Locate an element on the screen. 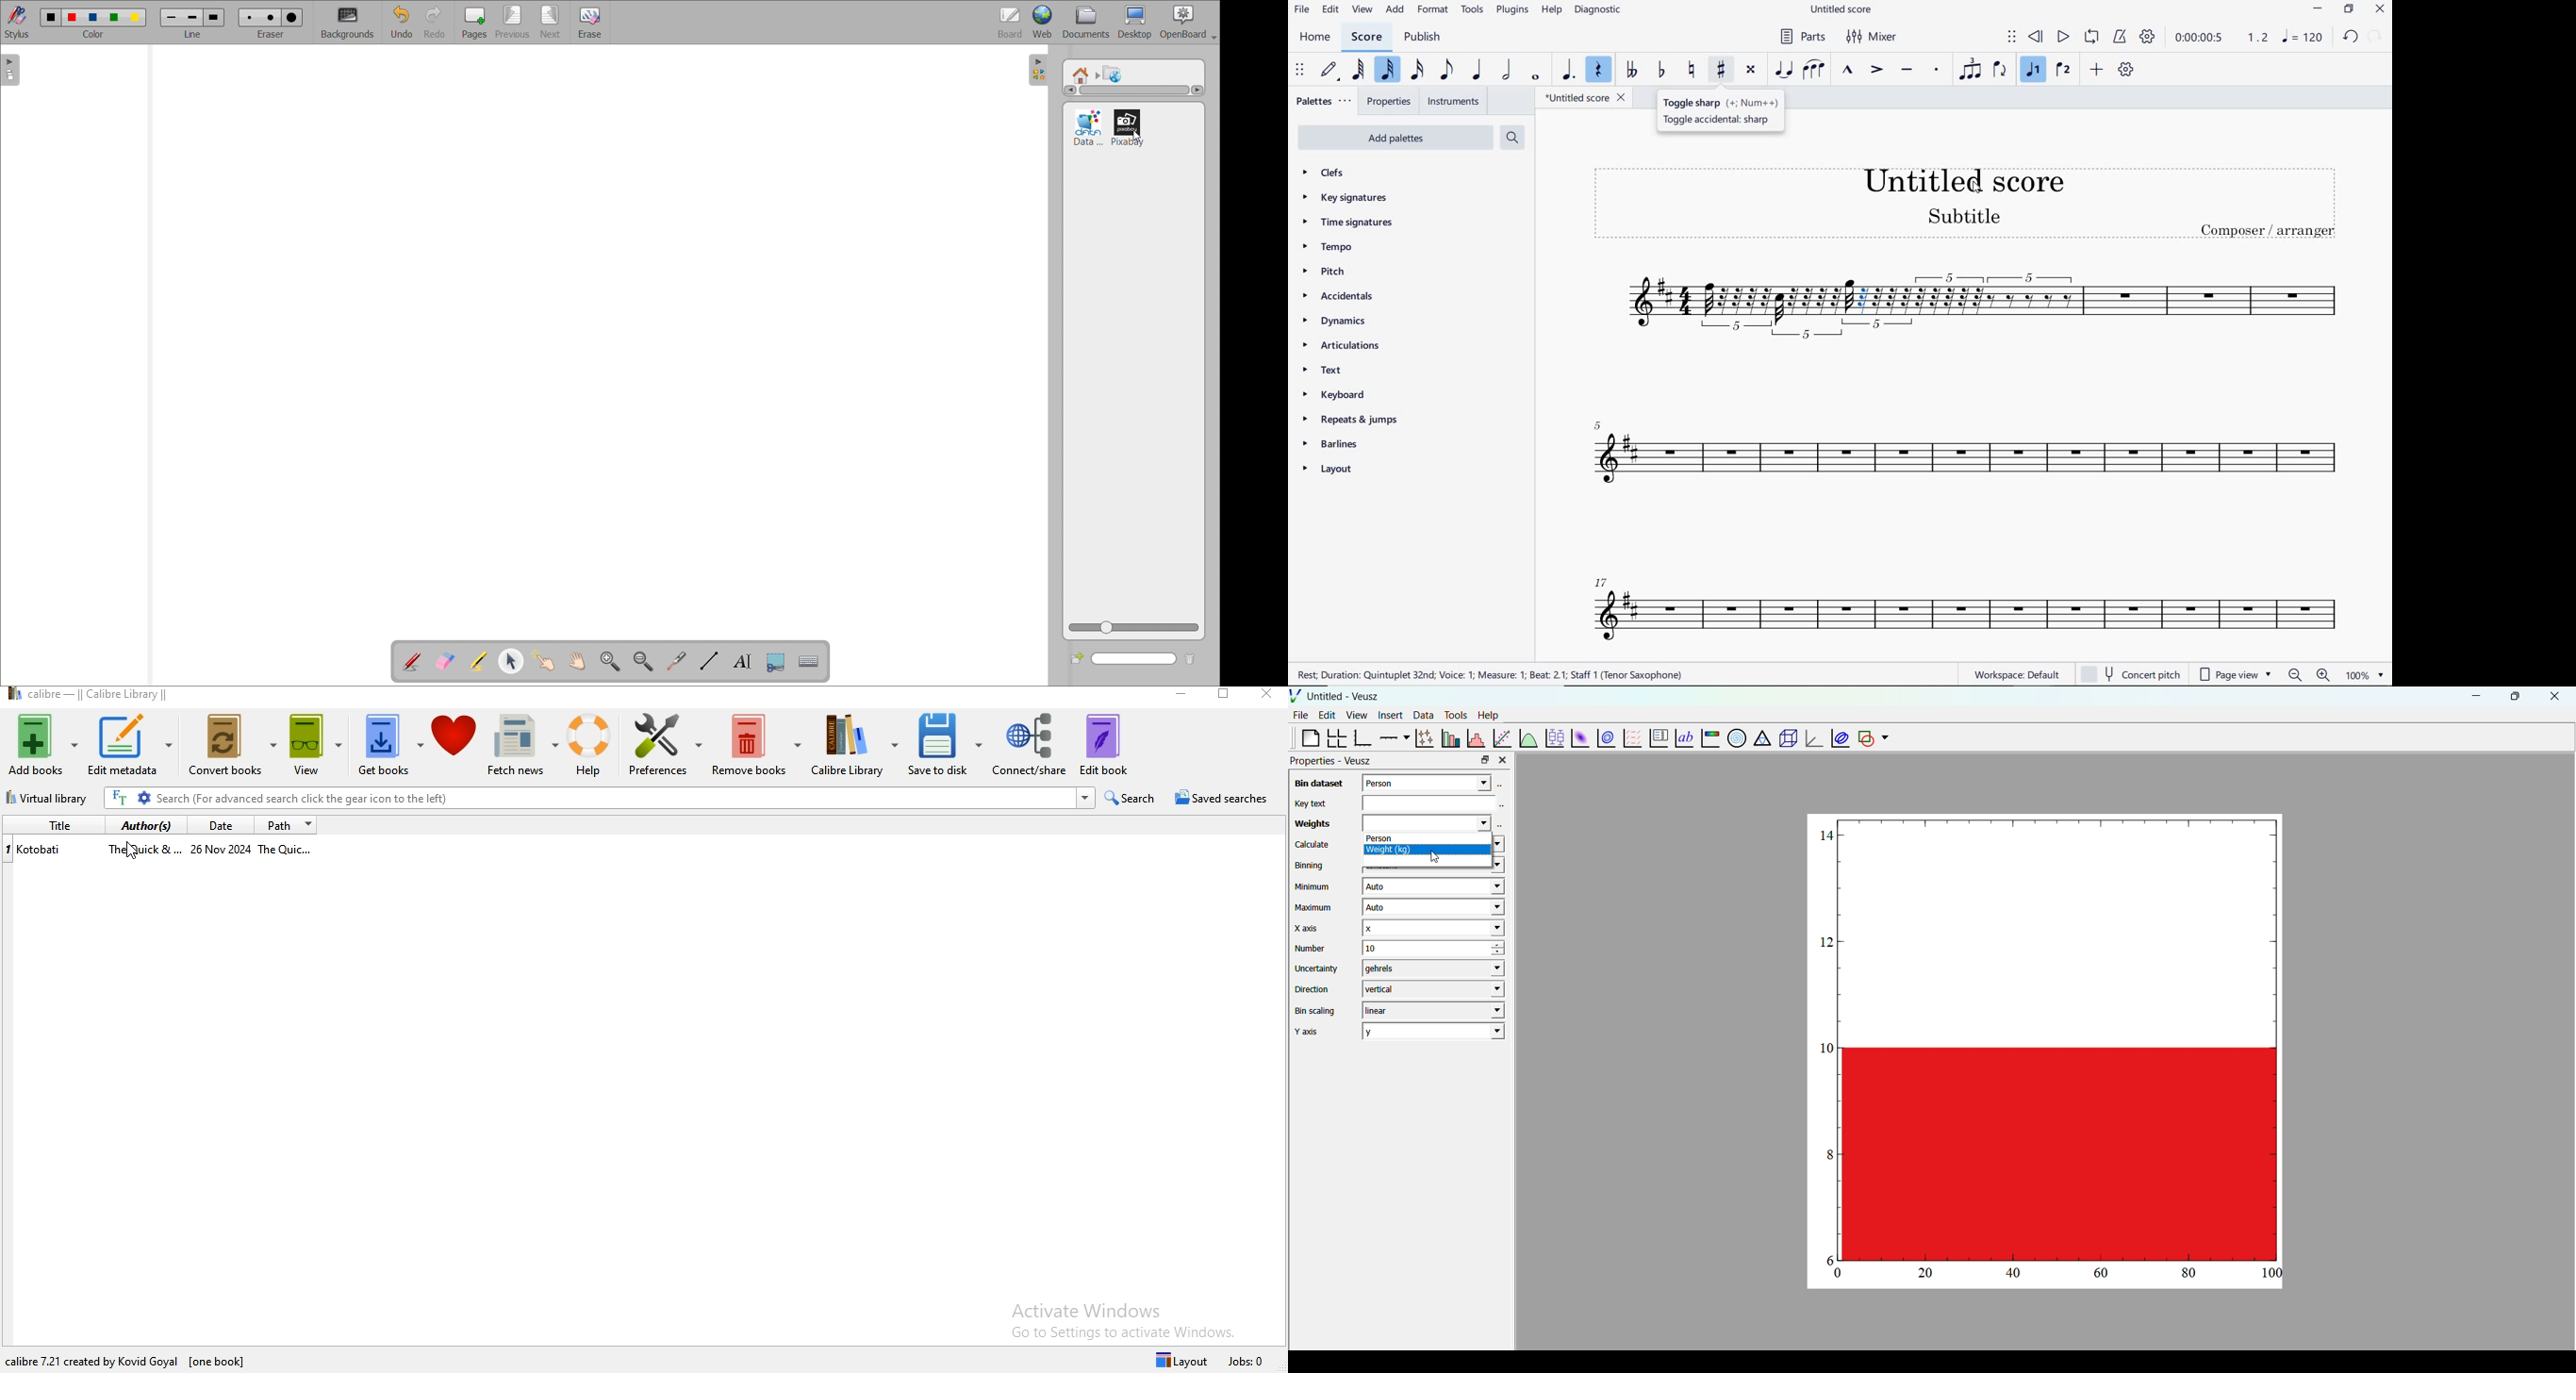 The width and height of the screenshot is (2576, 1400). REDO is located at coordinates (2376, 36).